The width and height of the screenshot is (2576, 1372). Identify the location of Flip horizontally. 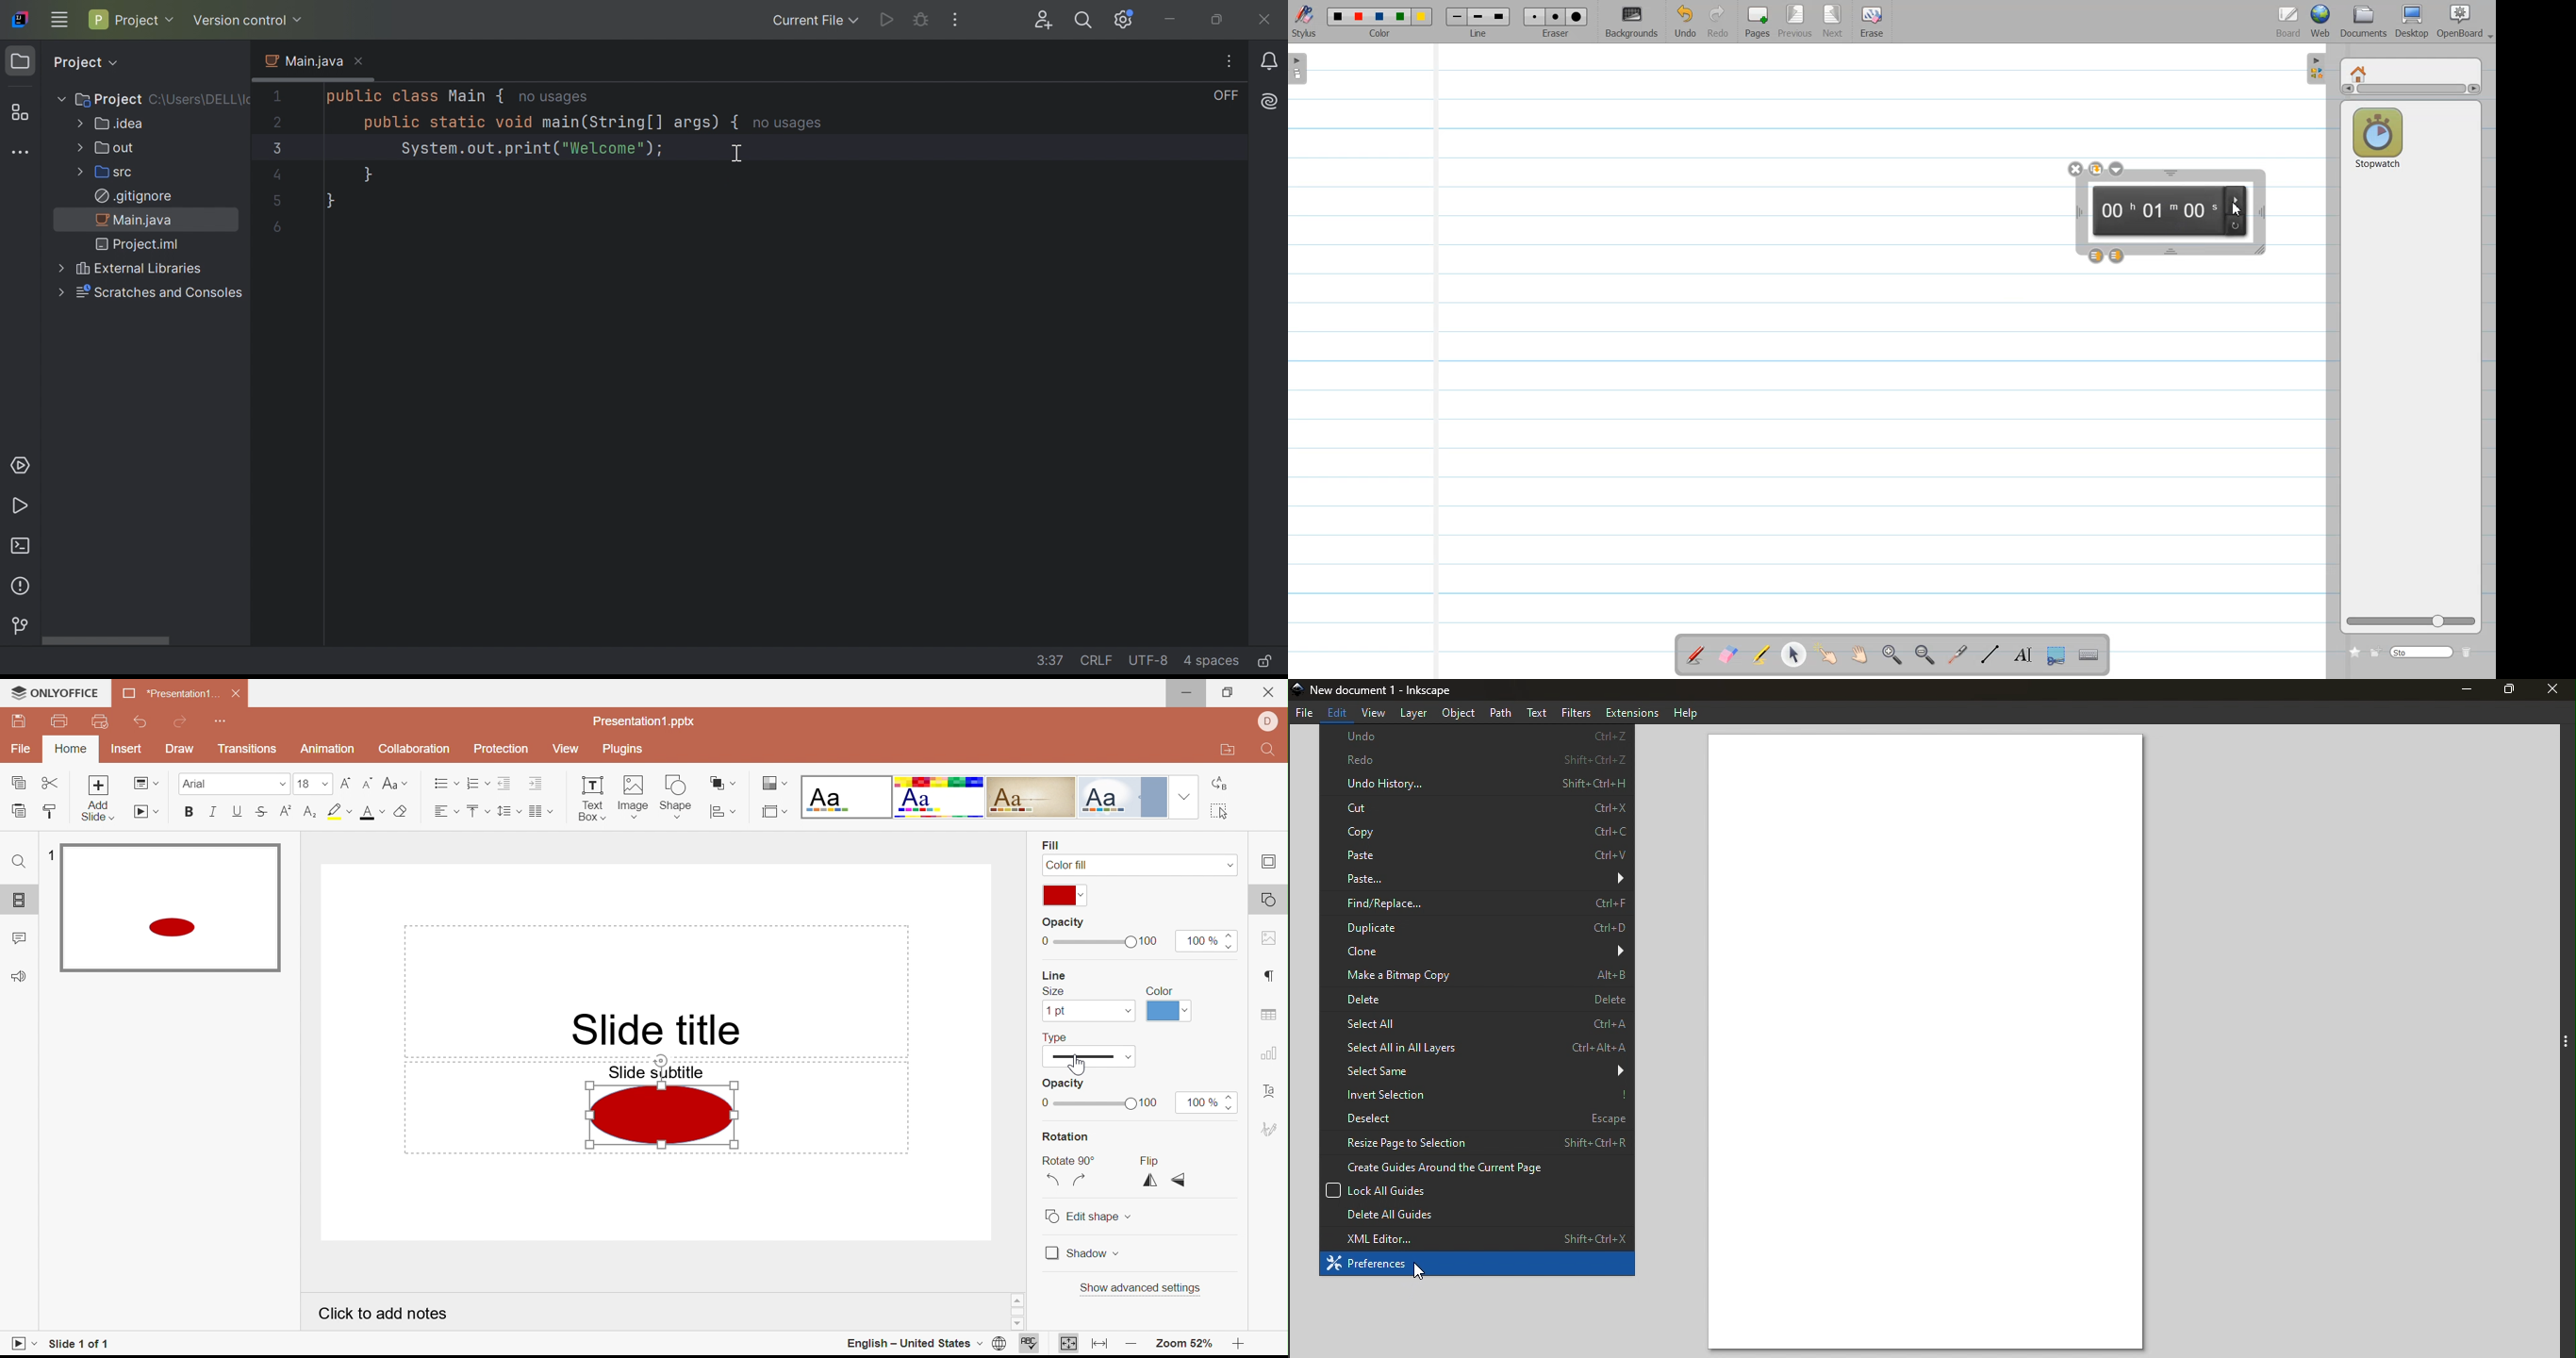
(1149, 1181).